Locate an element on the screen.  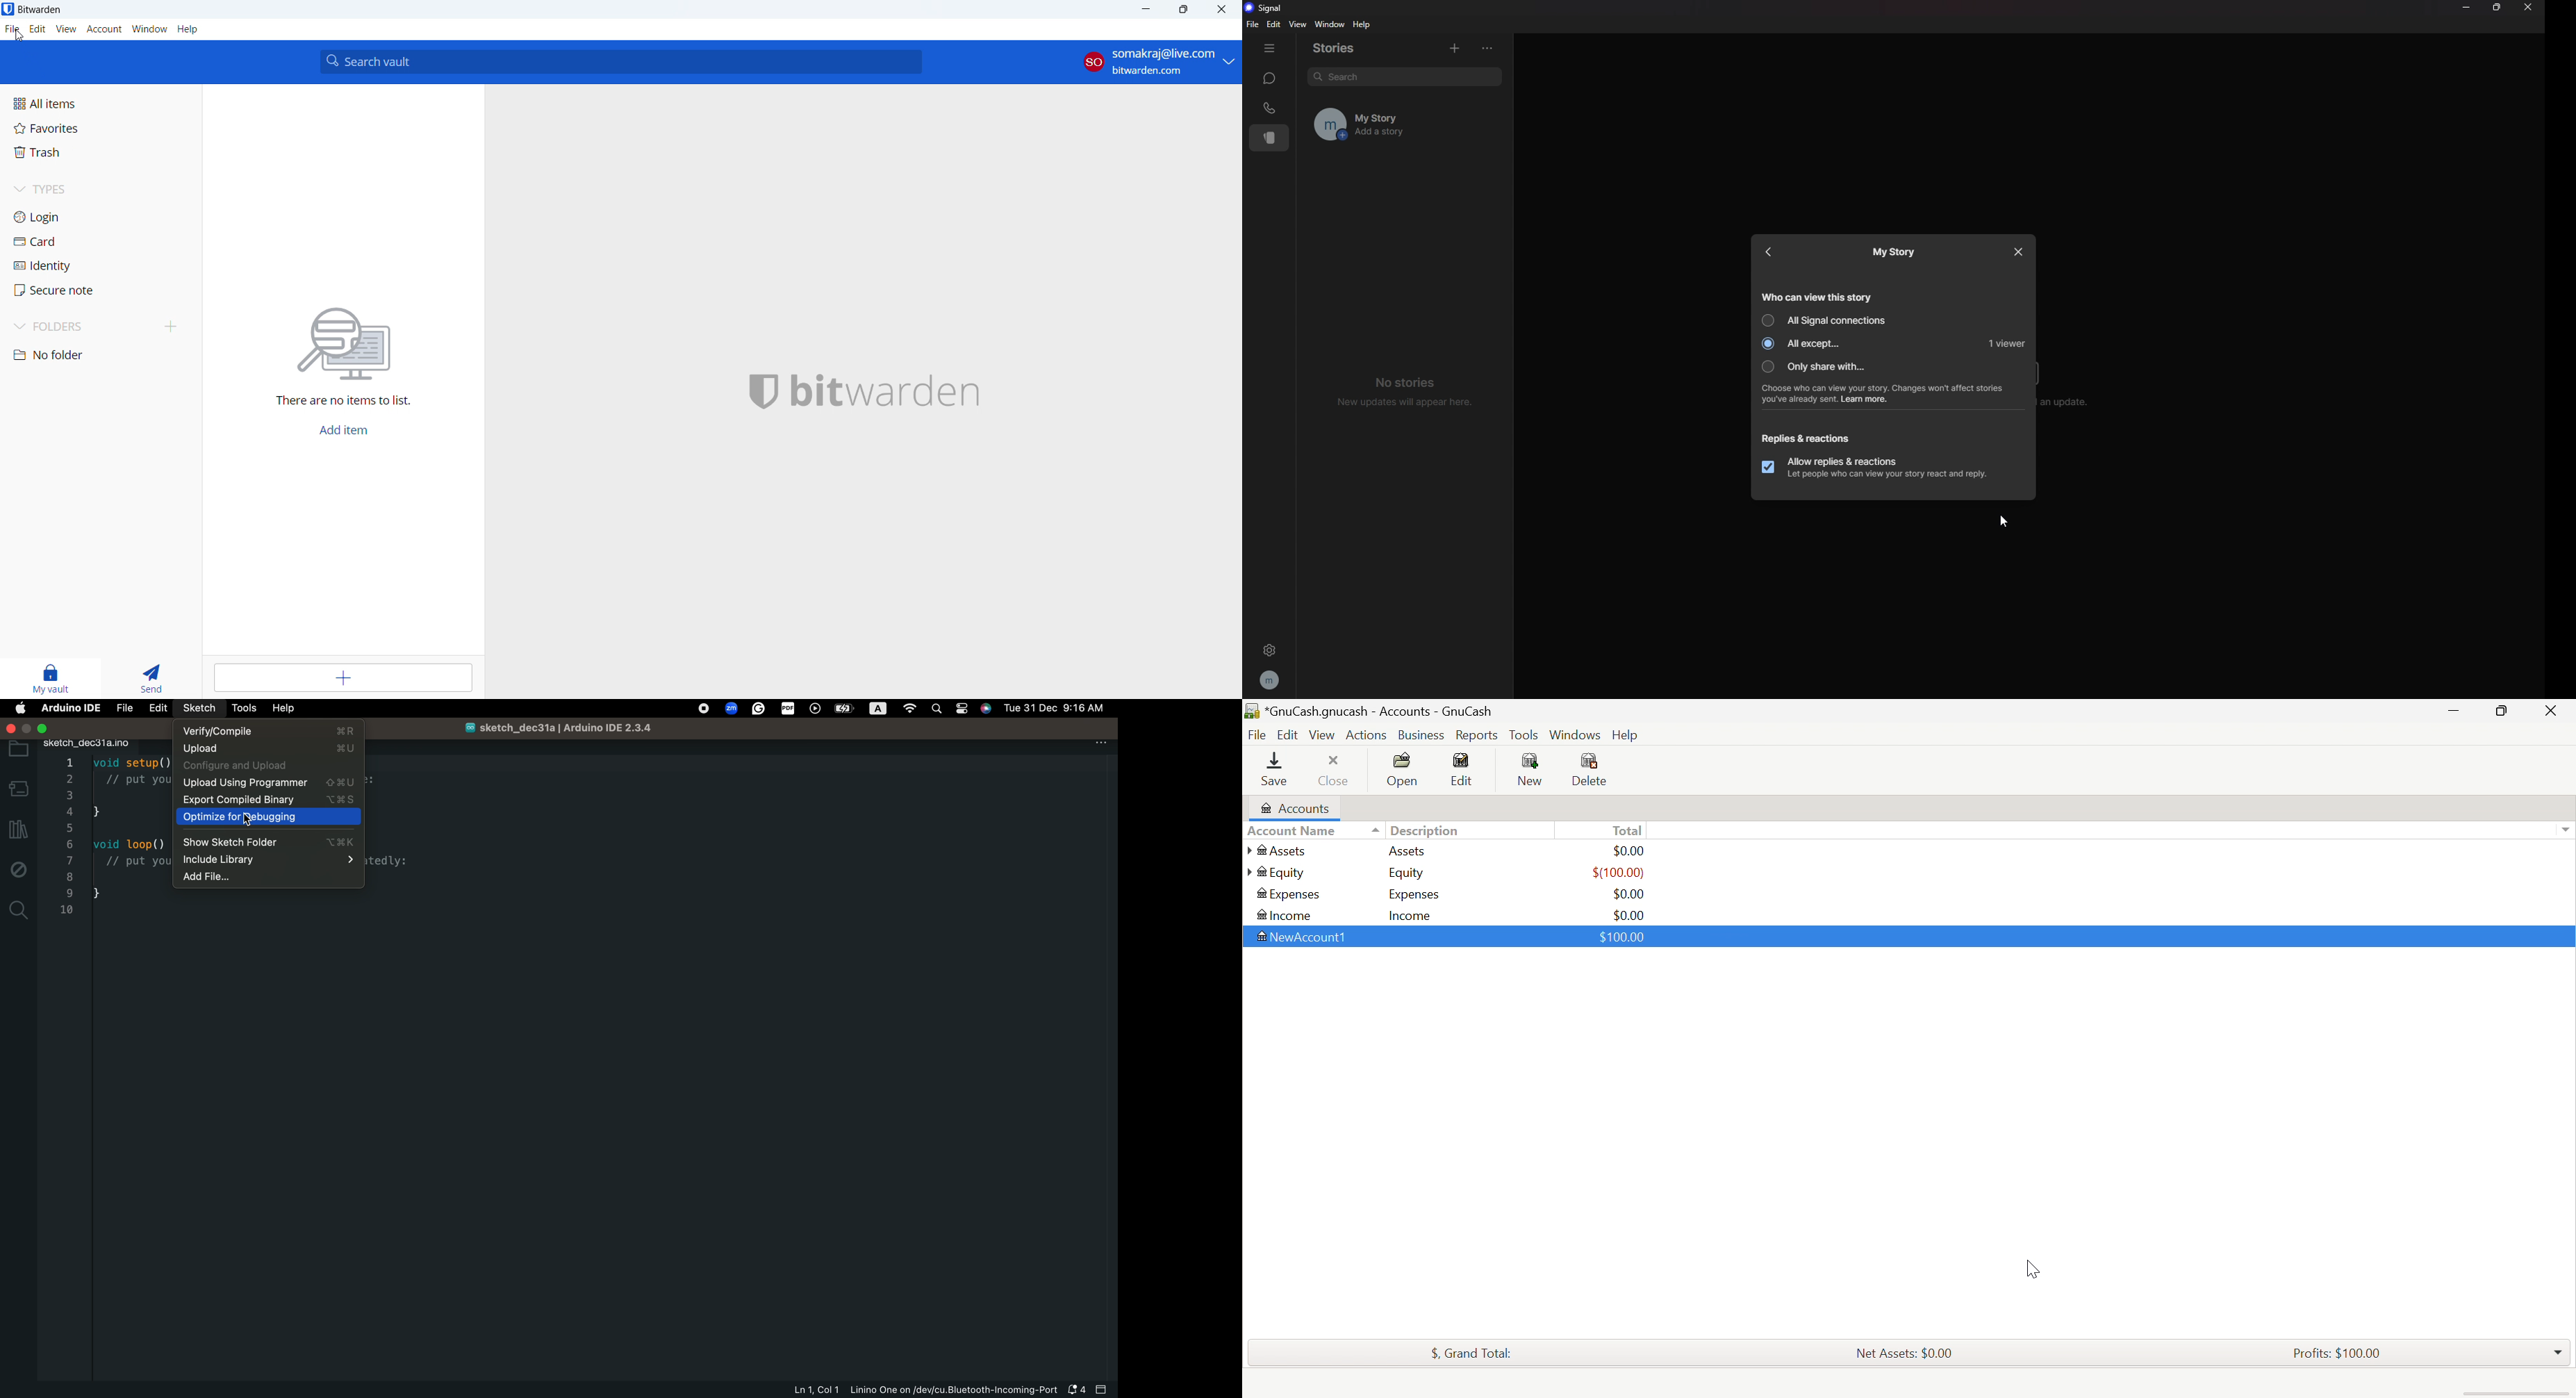
Actions is located at coordinates (1367, 735).